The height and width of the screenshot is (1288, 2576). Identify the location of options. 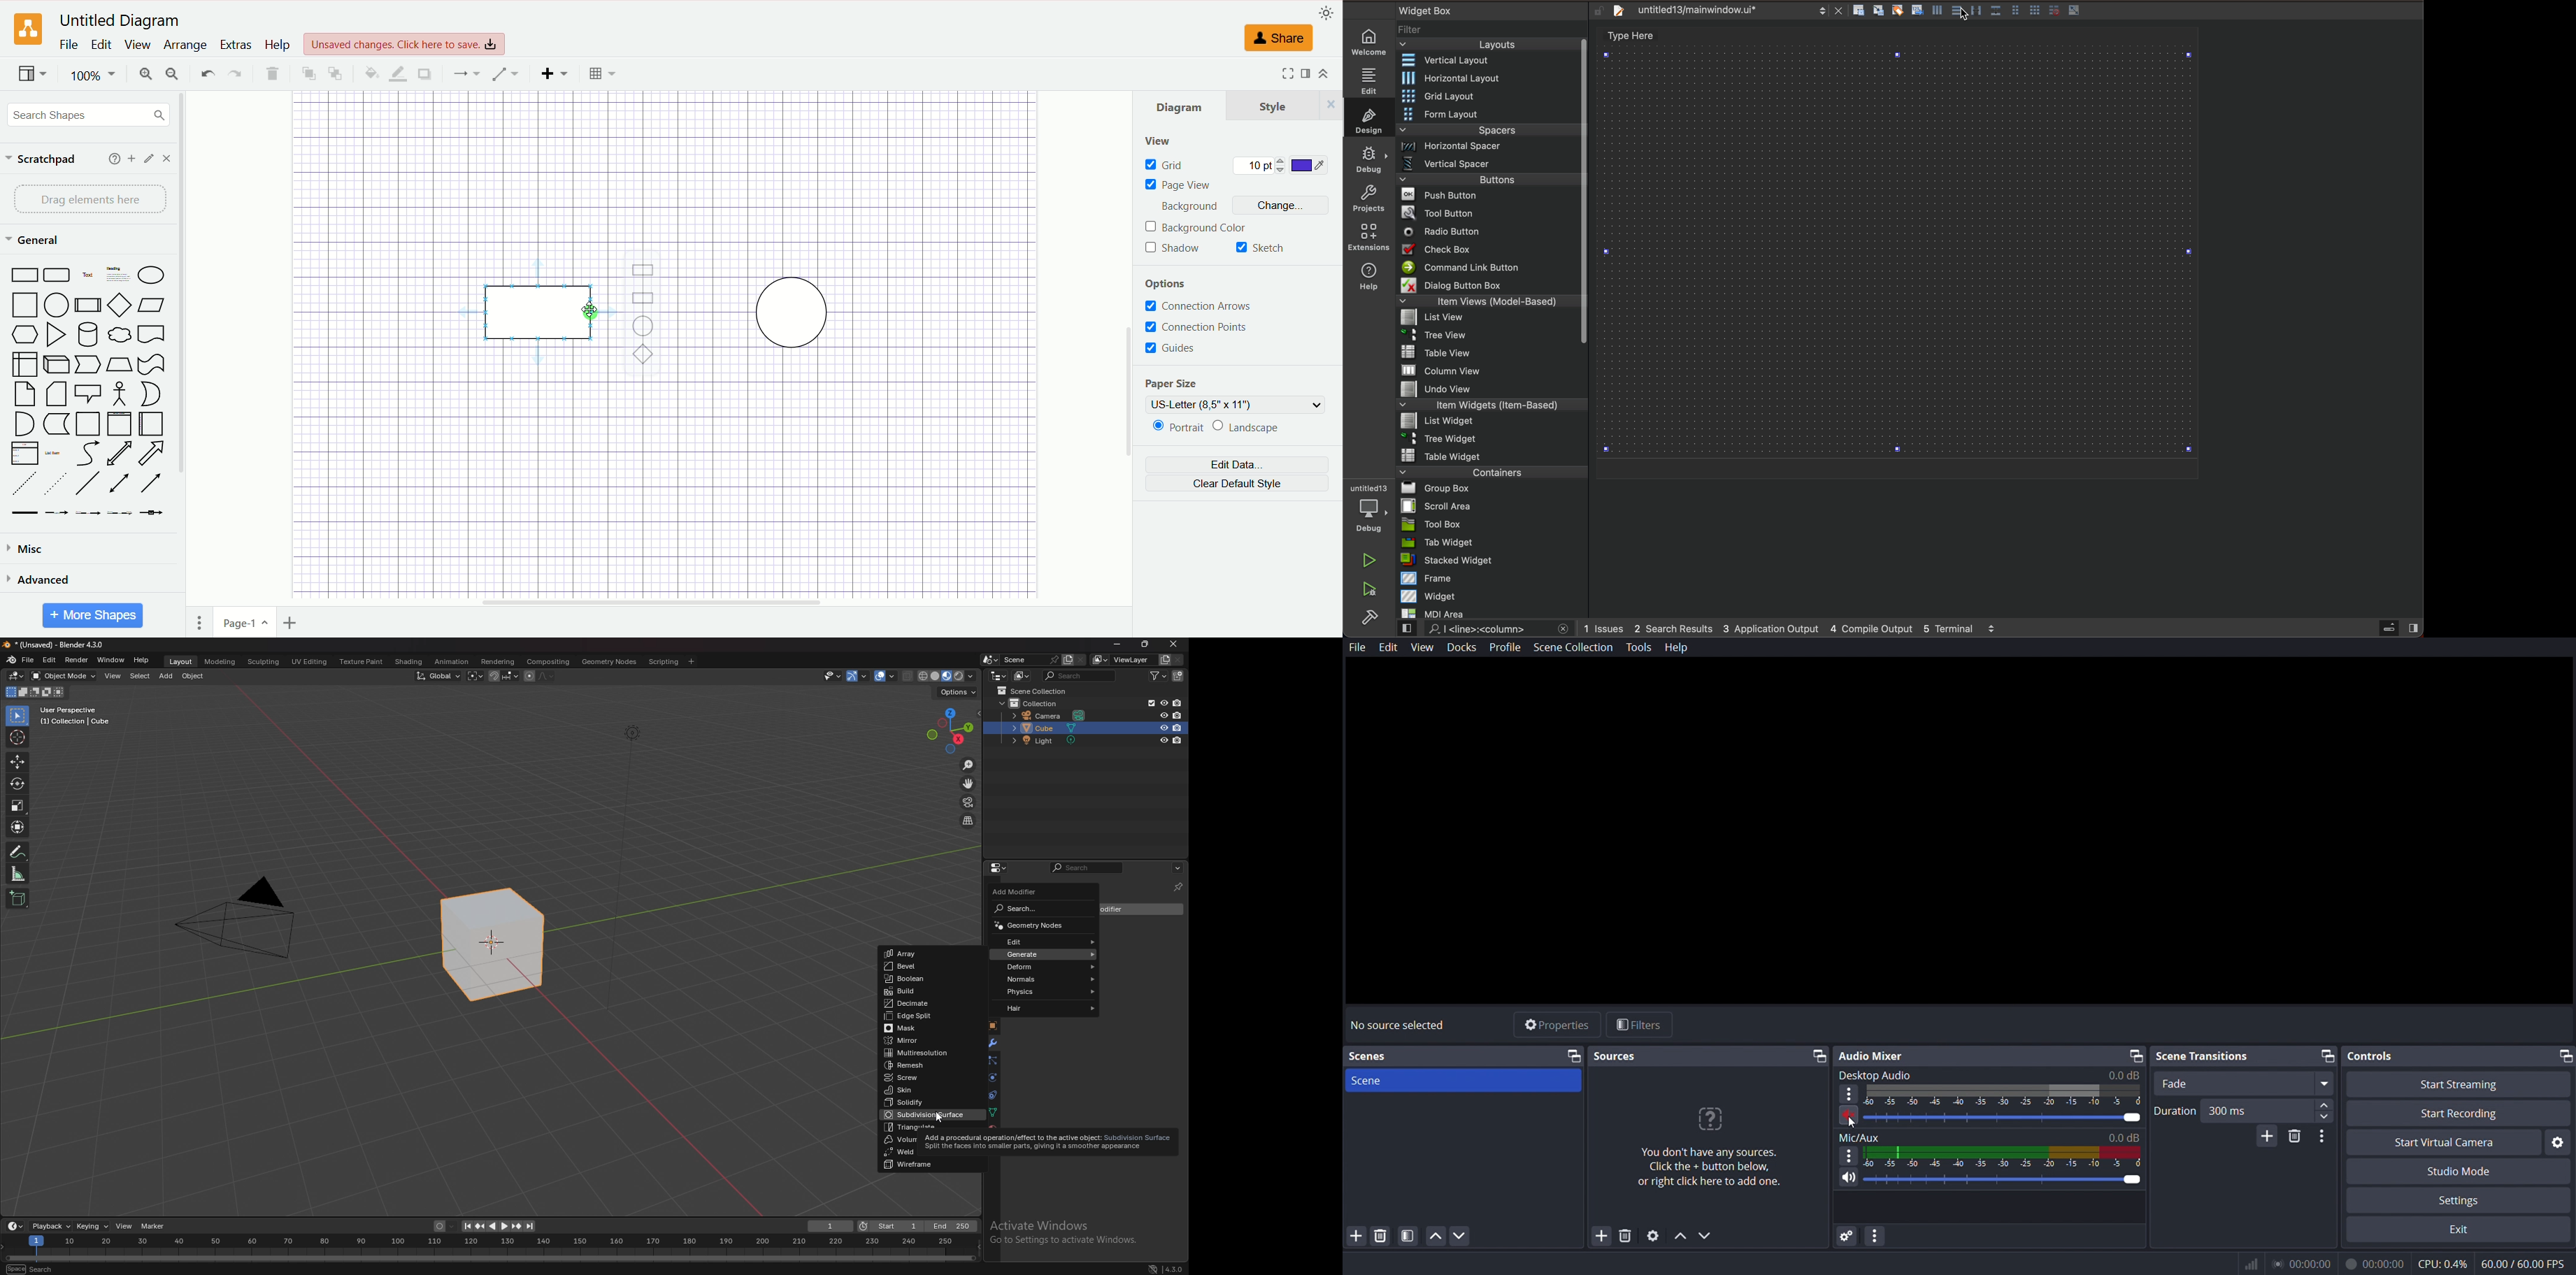
(1849, 1158).